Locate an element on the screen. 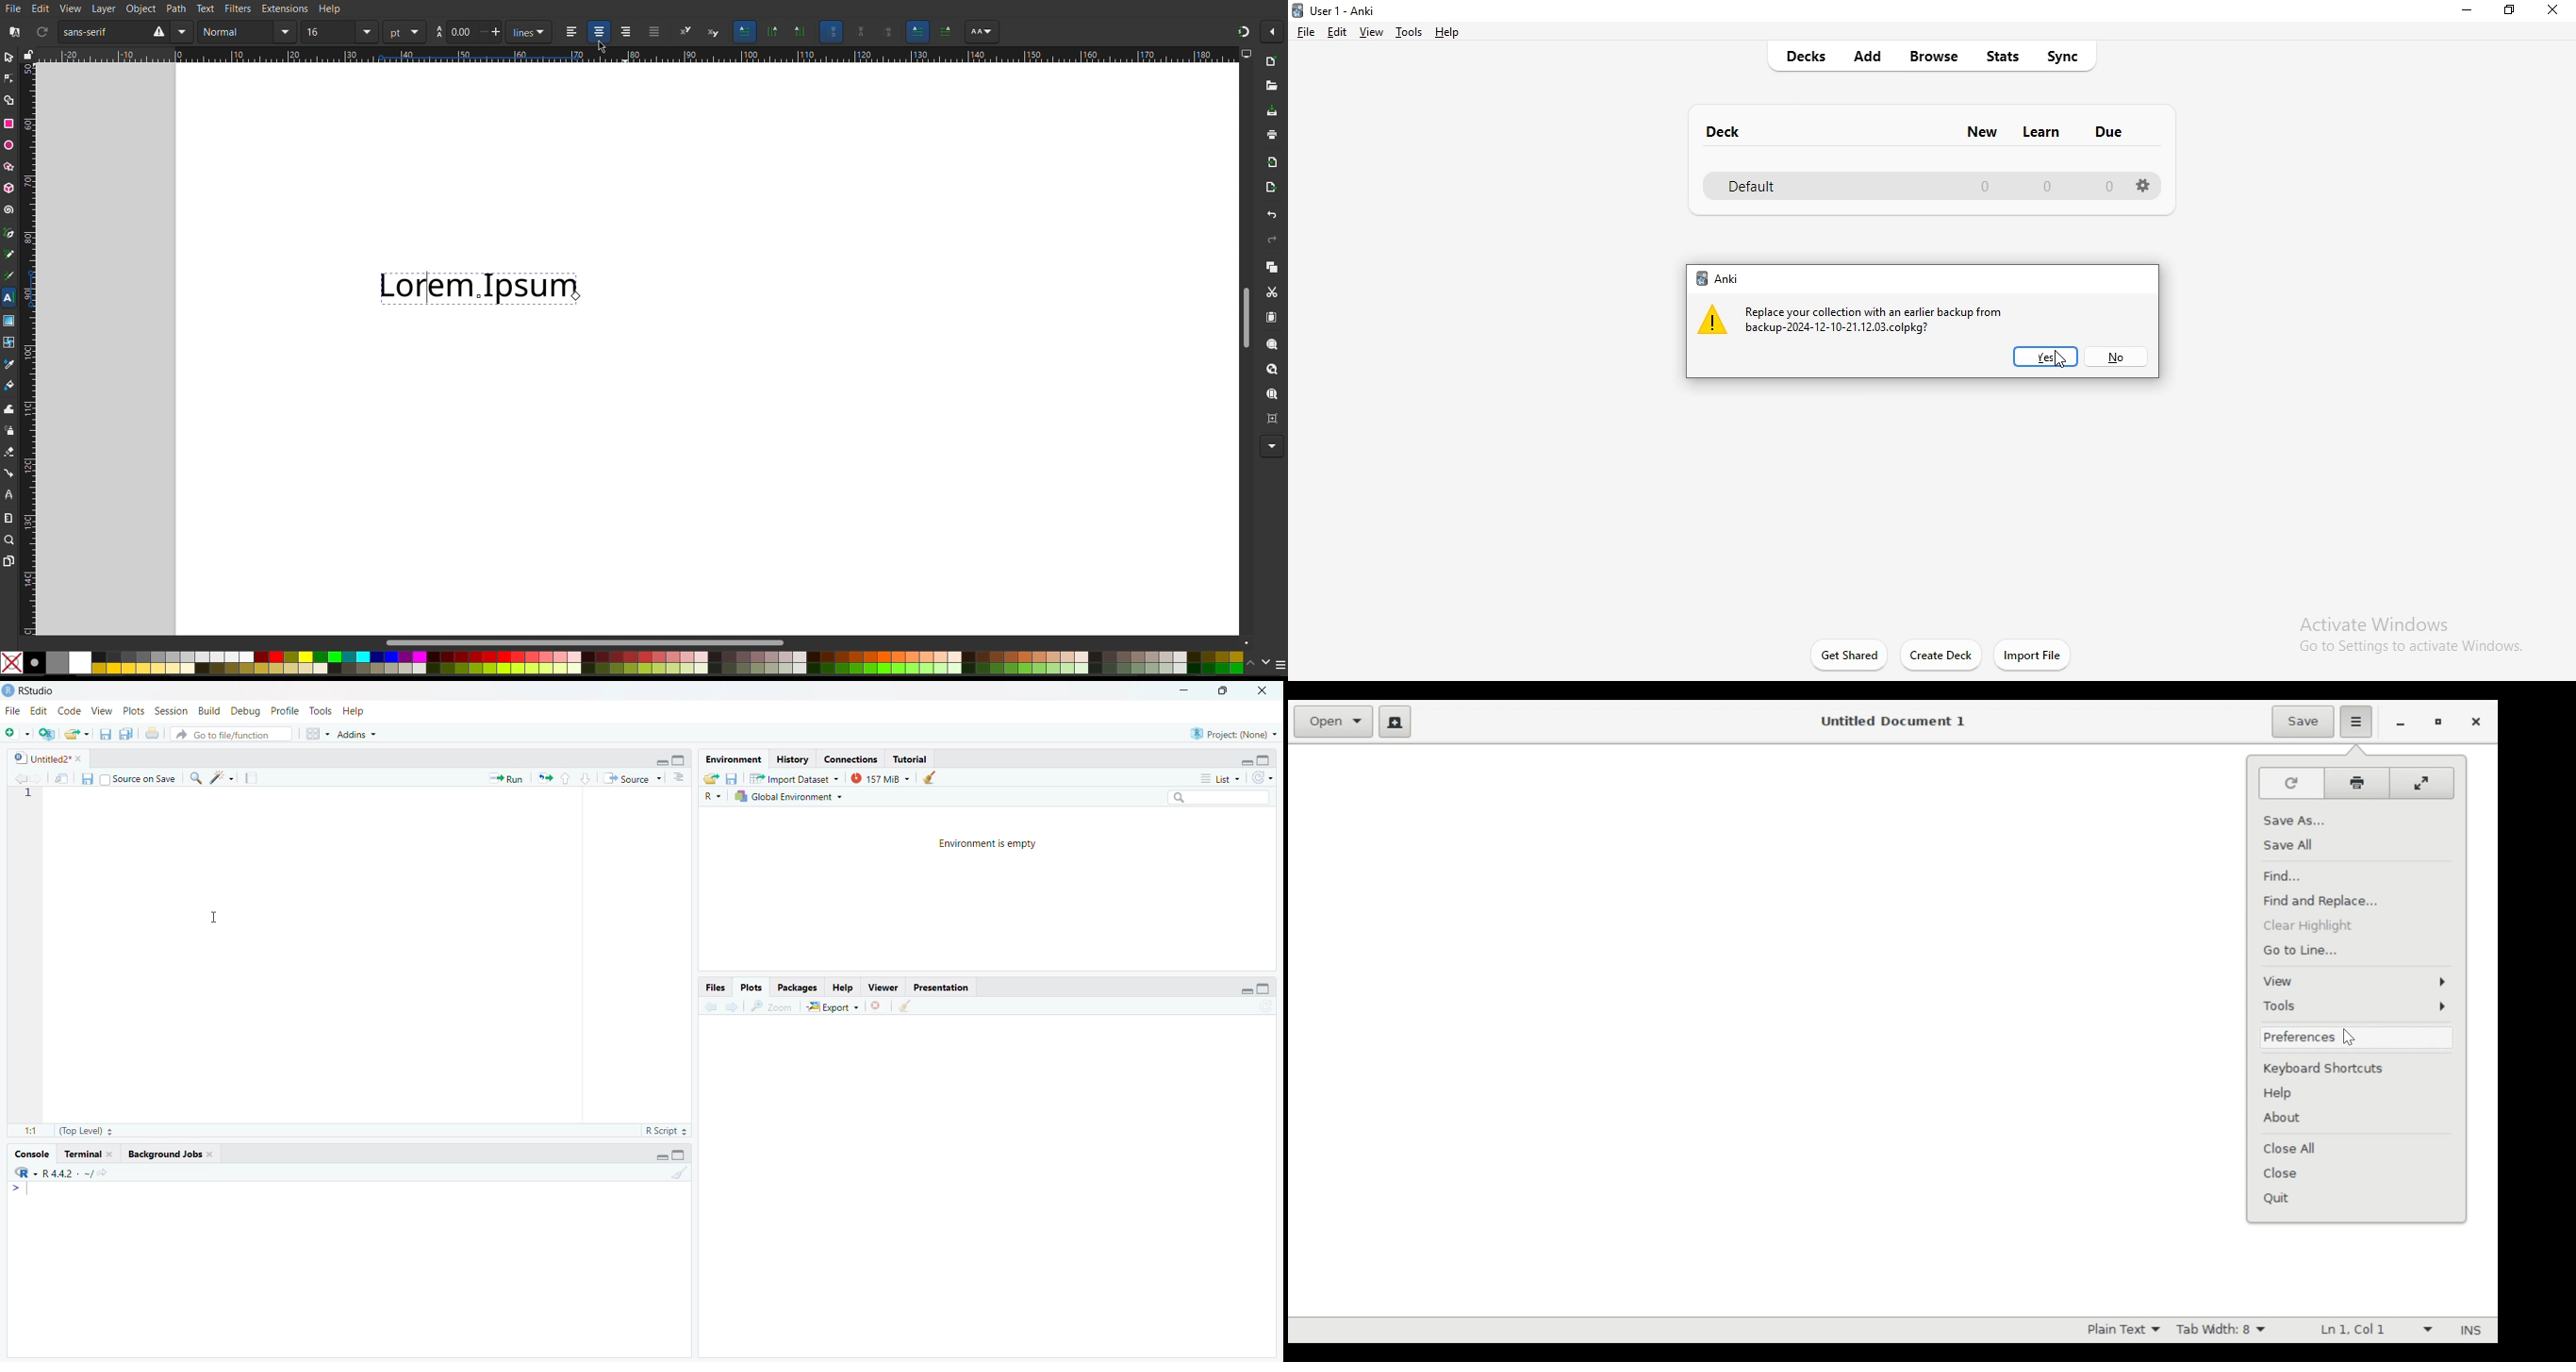  due is located at coordinates (2109, 135).